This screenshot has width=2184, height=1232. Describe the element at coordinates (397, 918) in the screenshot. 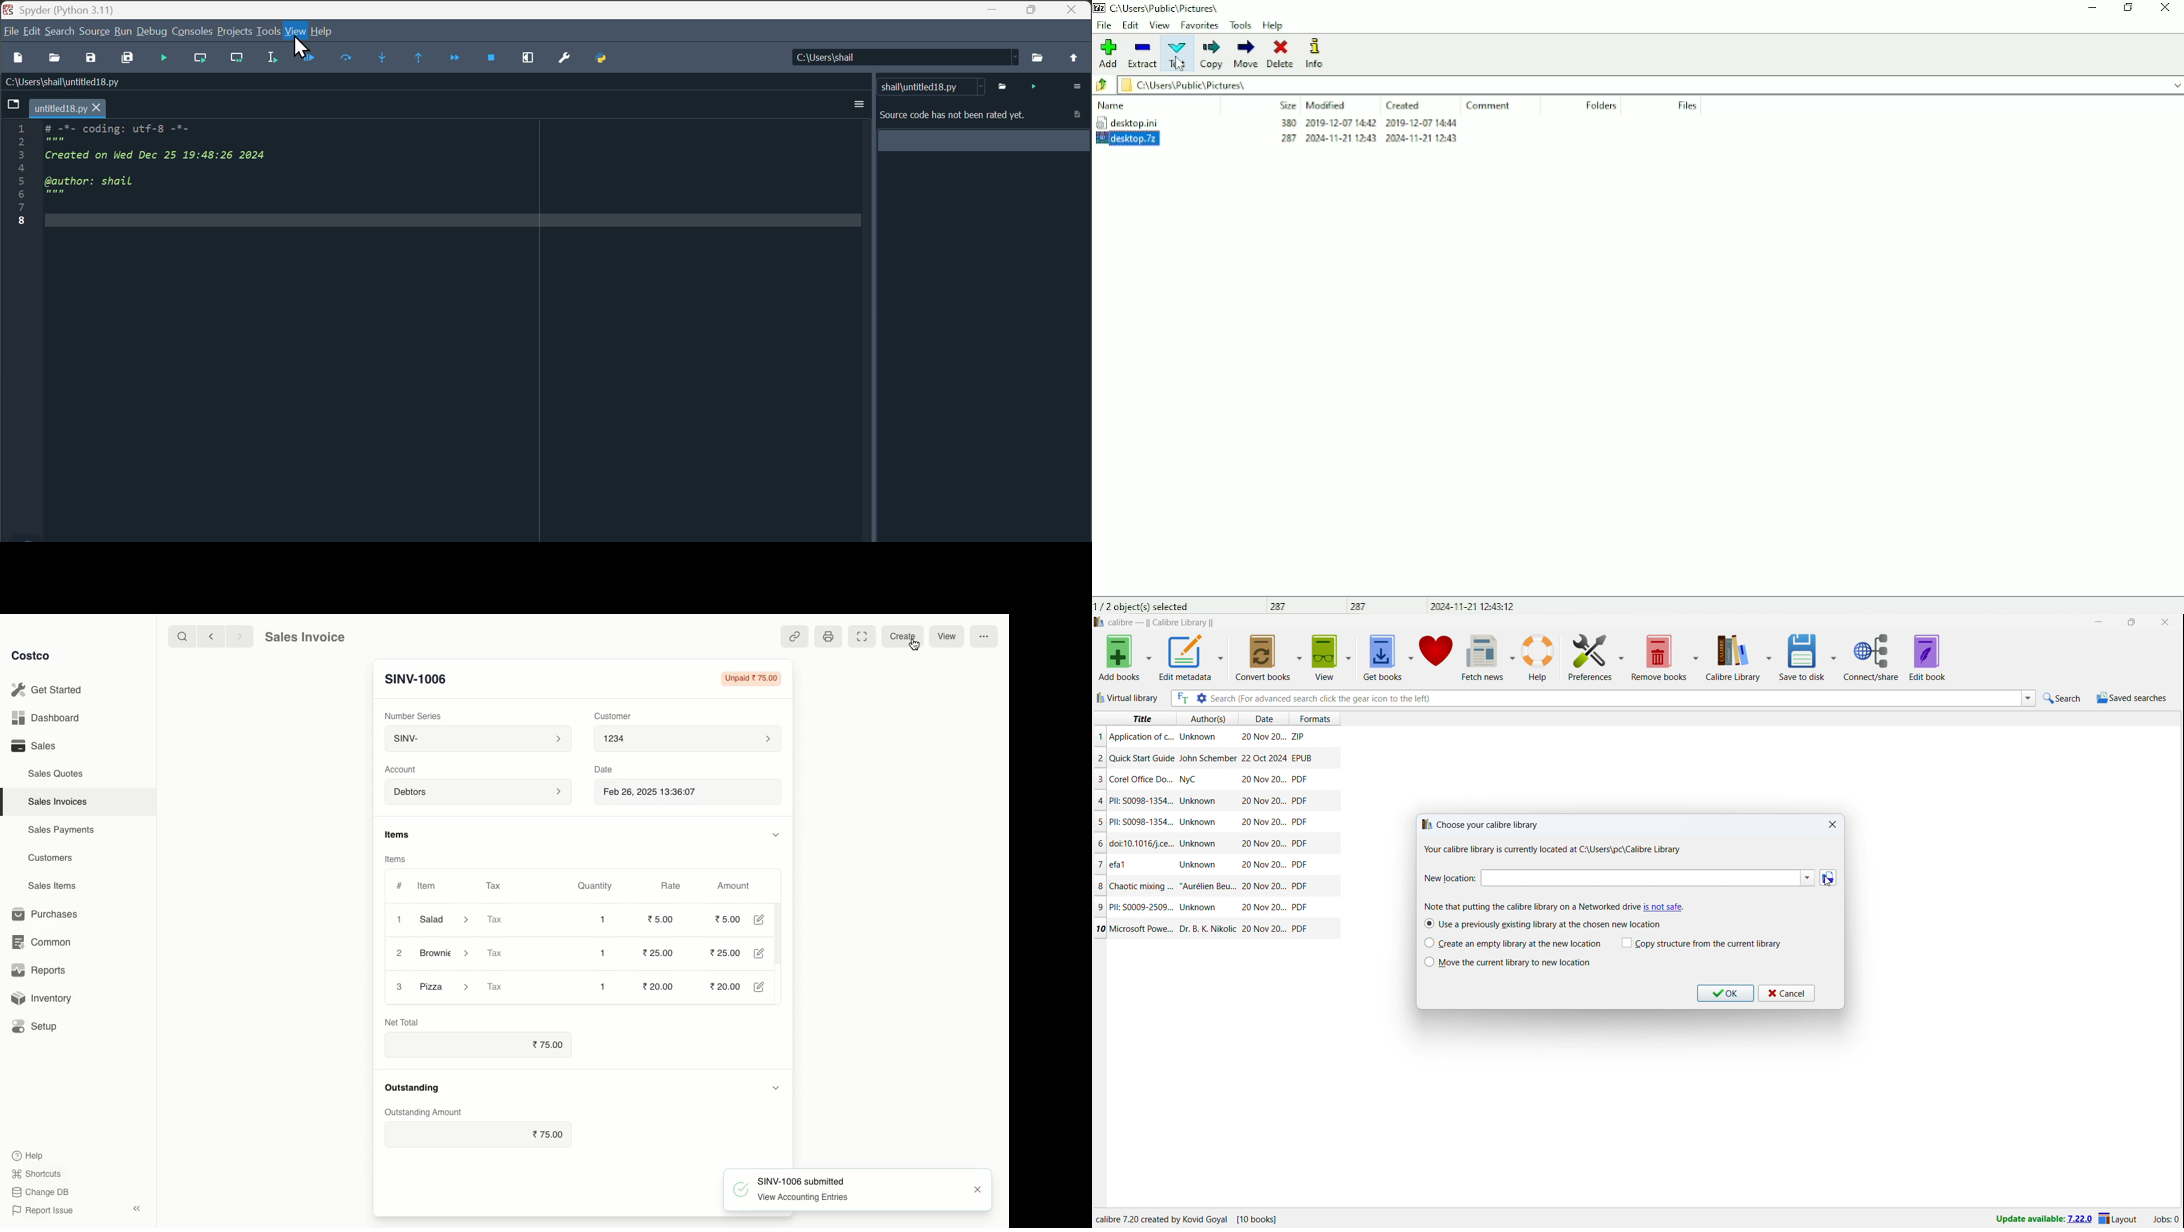

I see `1` at that location.